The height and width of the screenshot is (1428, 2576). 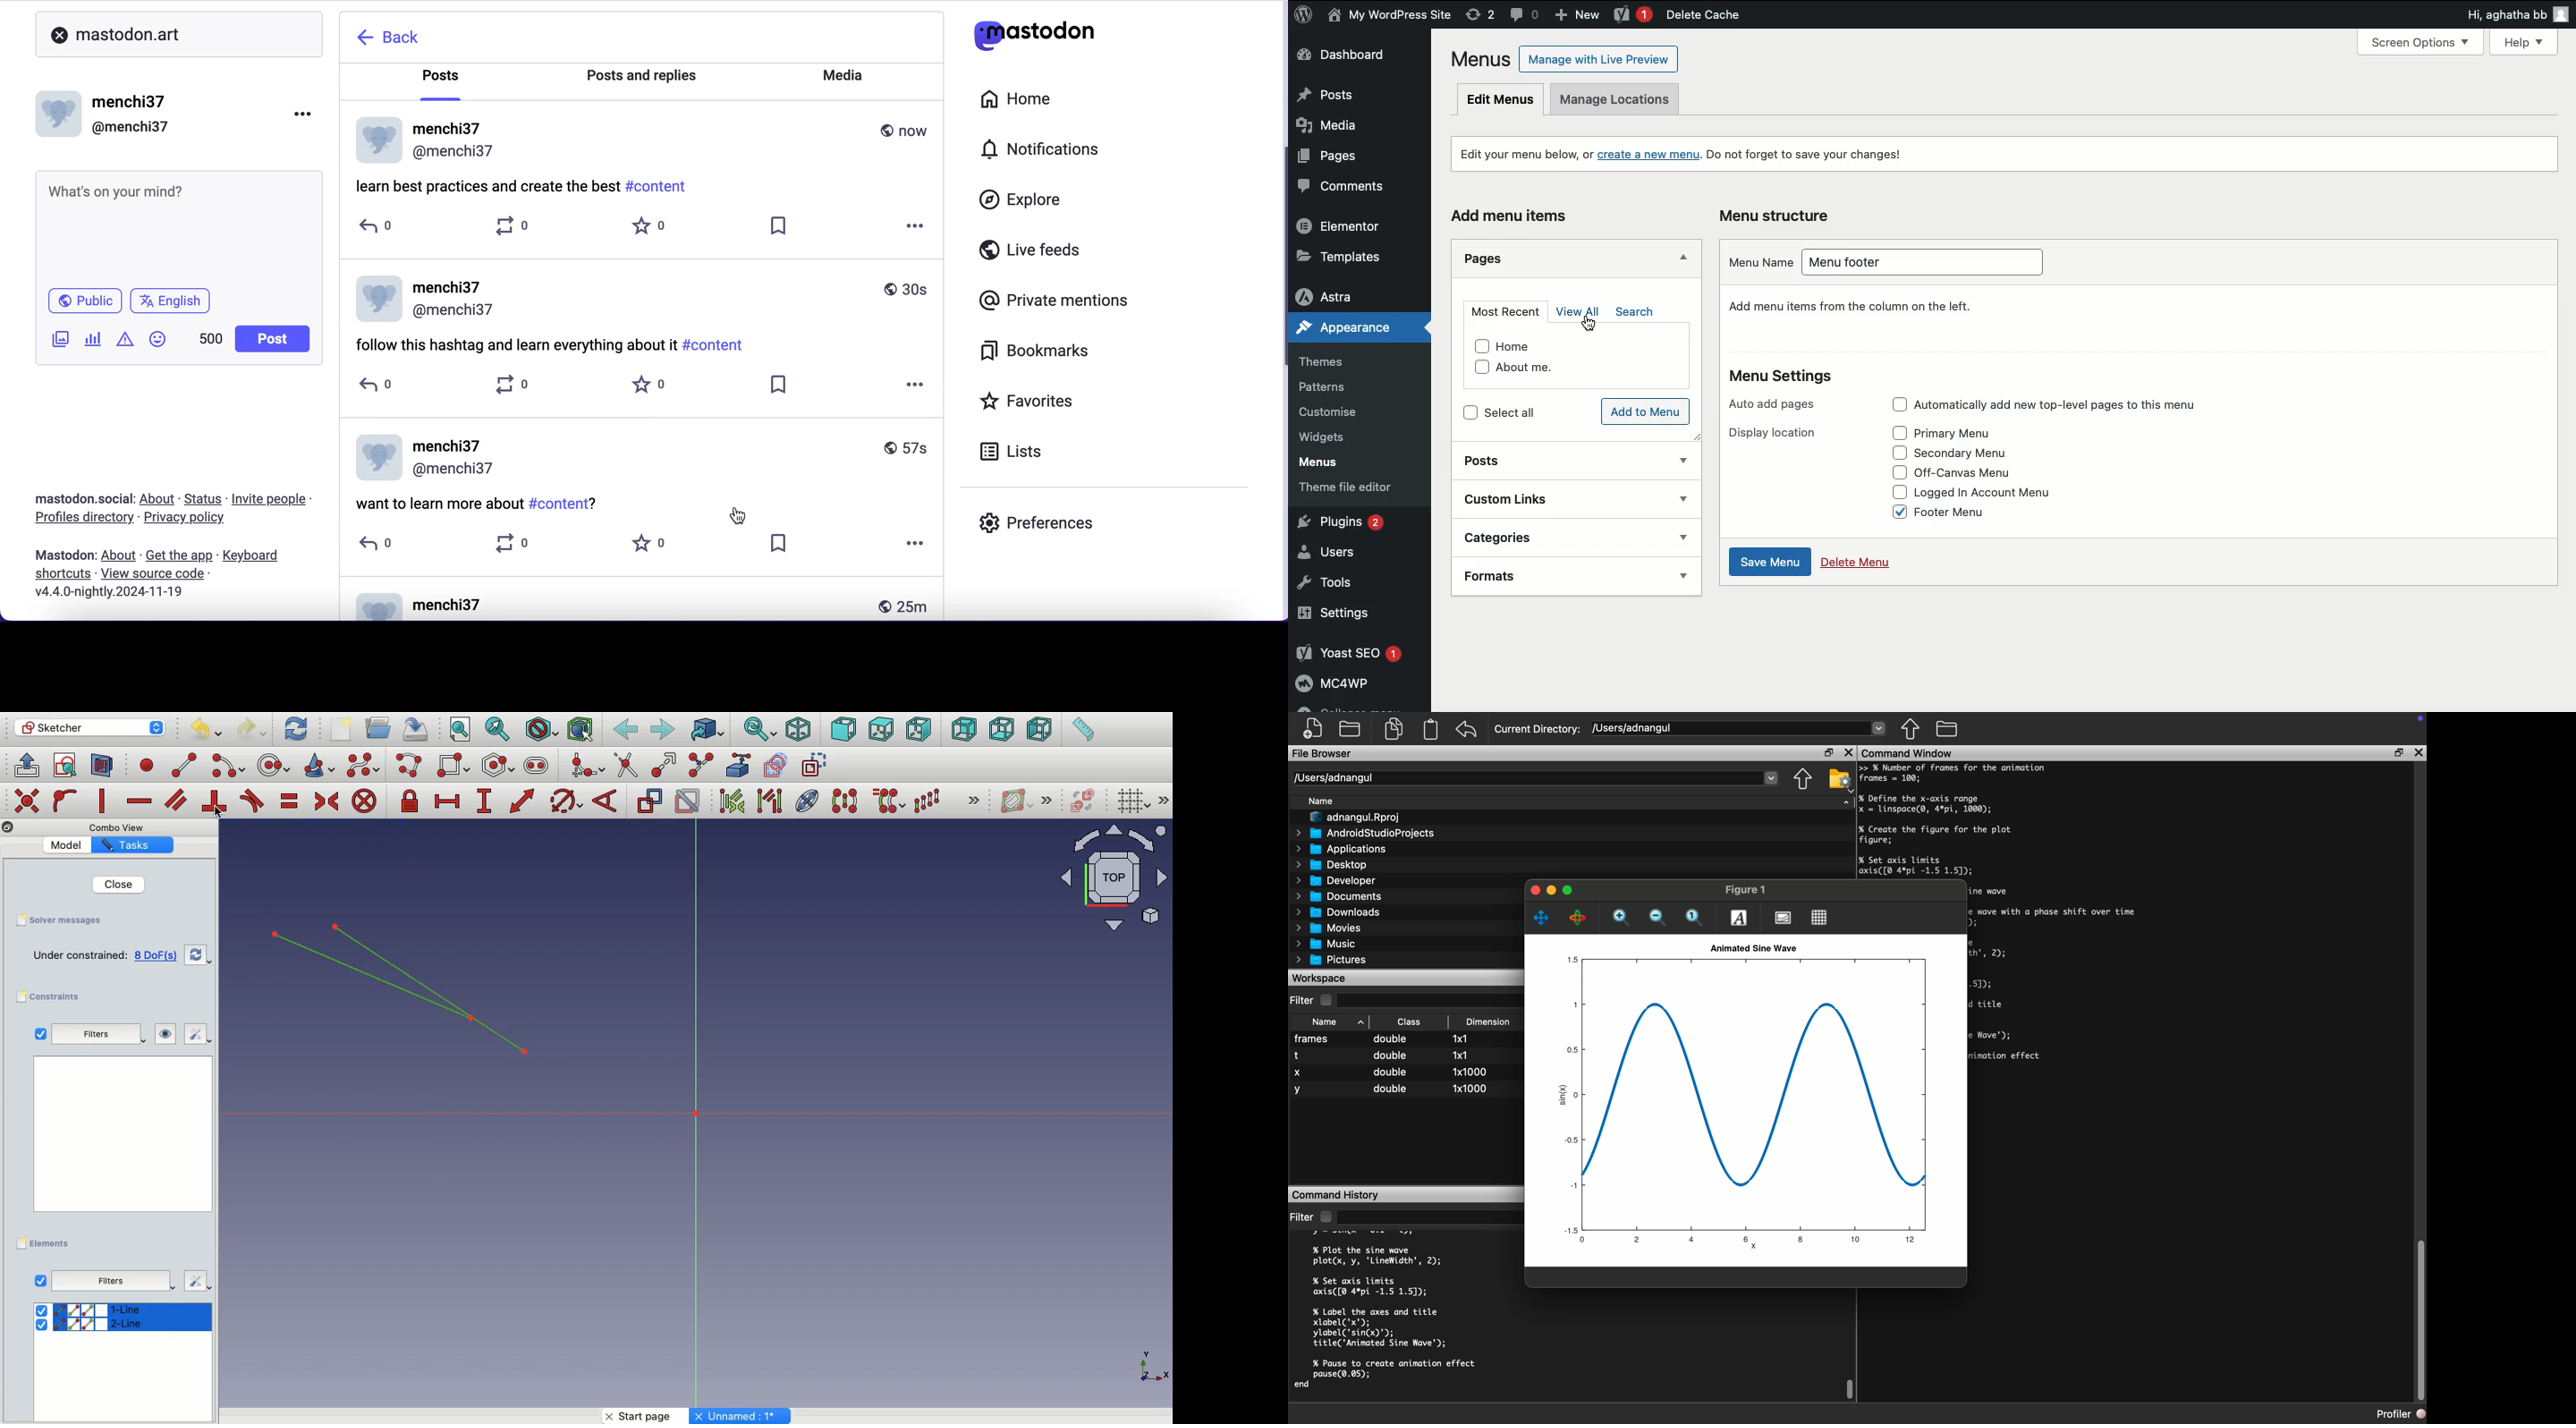 I want to click on save, so click(x=781, y=548).